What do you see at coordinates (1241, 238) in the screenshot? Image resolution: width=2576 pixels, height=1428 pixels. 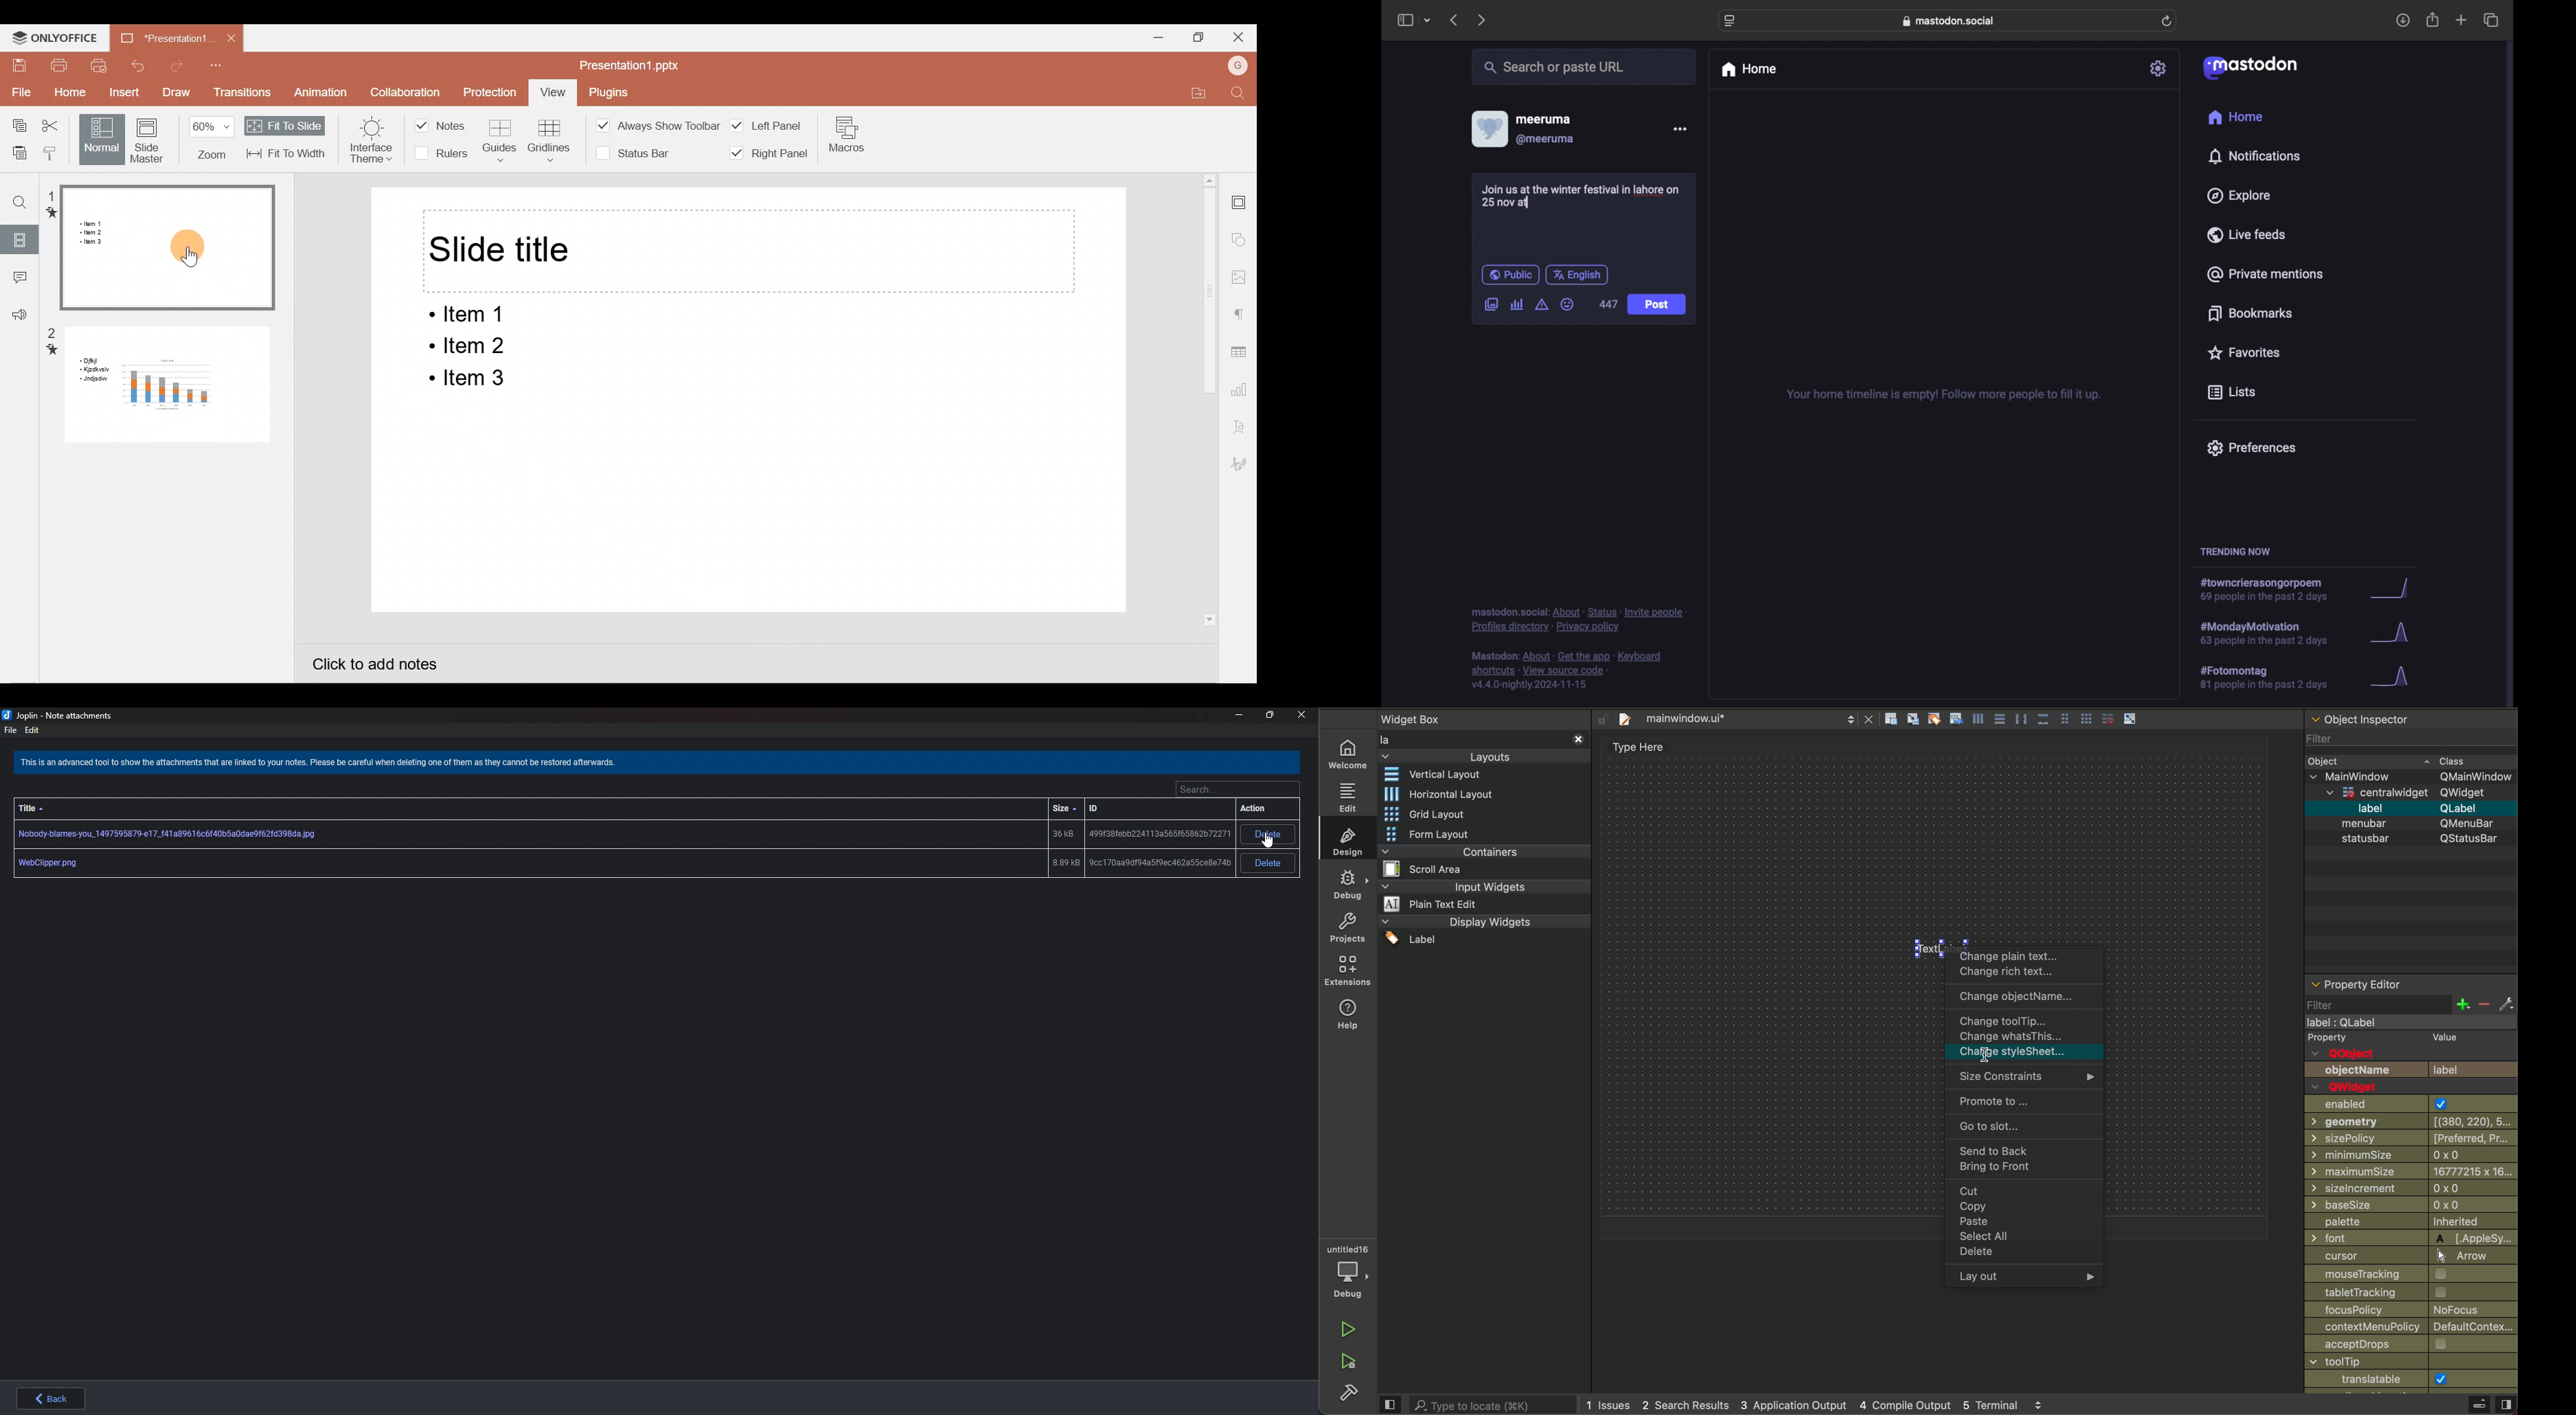 I see `Shapes settings` at bounding box center [1241, 238].